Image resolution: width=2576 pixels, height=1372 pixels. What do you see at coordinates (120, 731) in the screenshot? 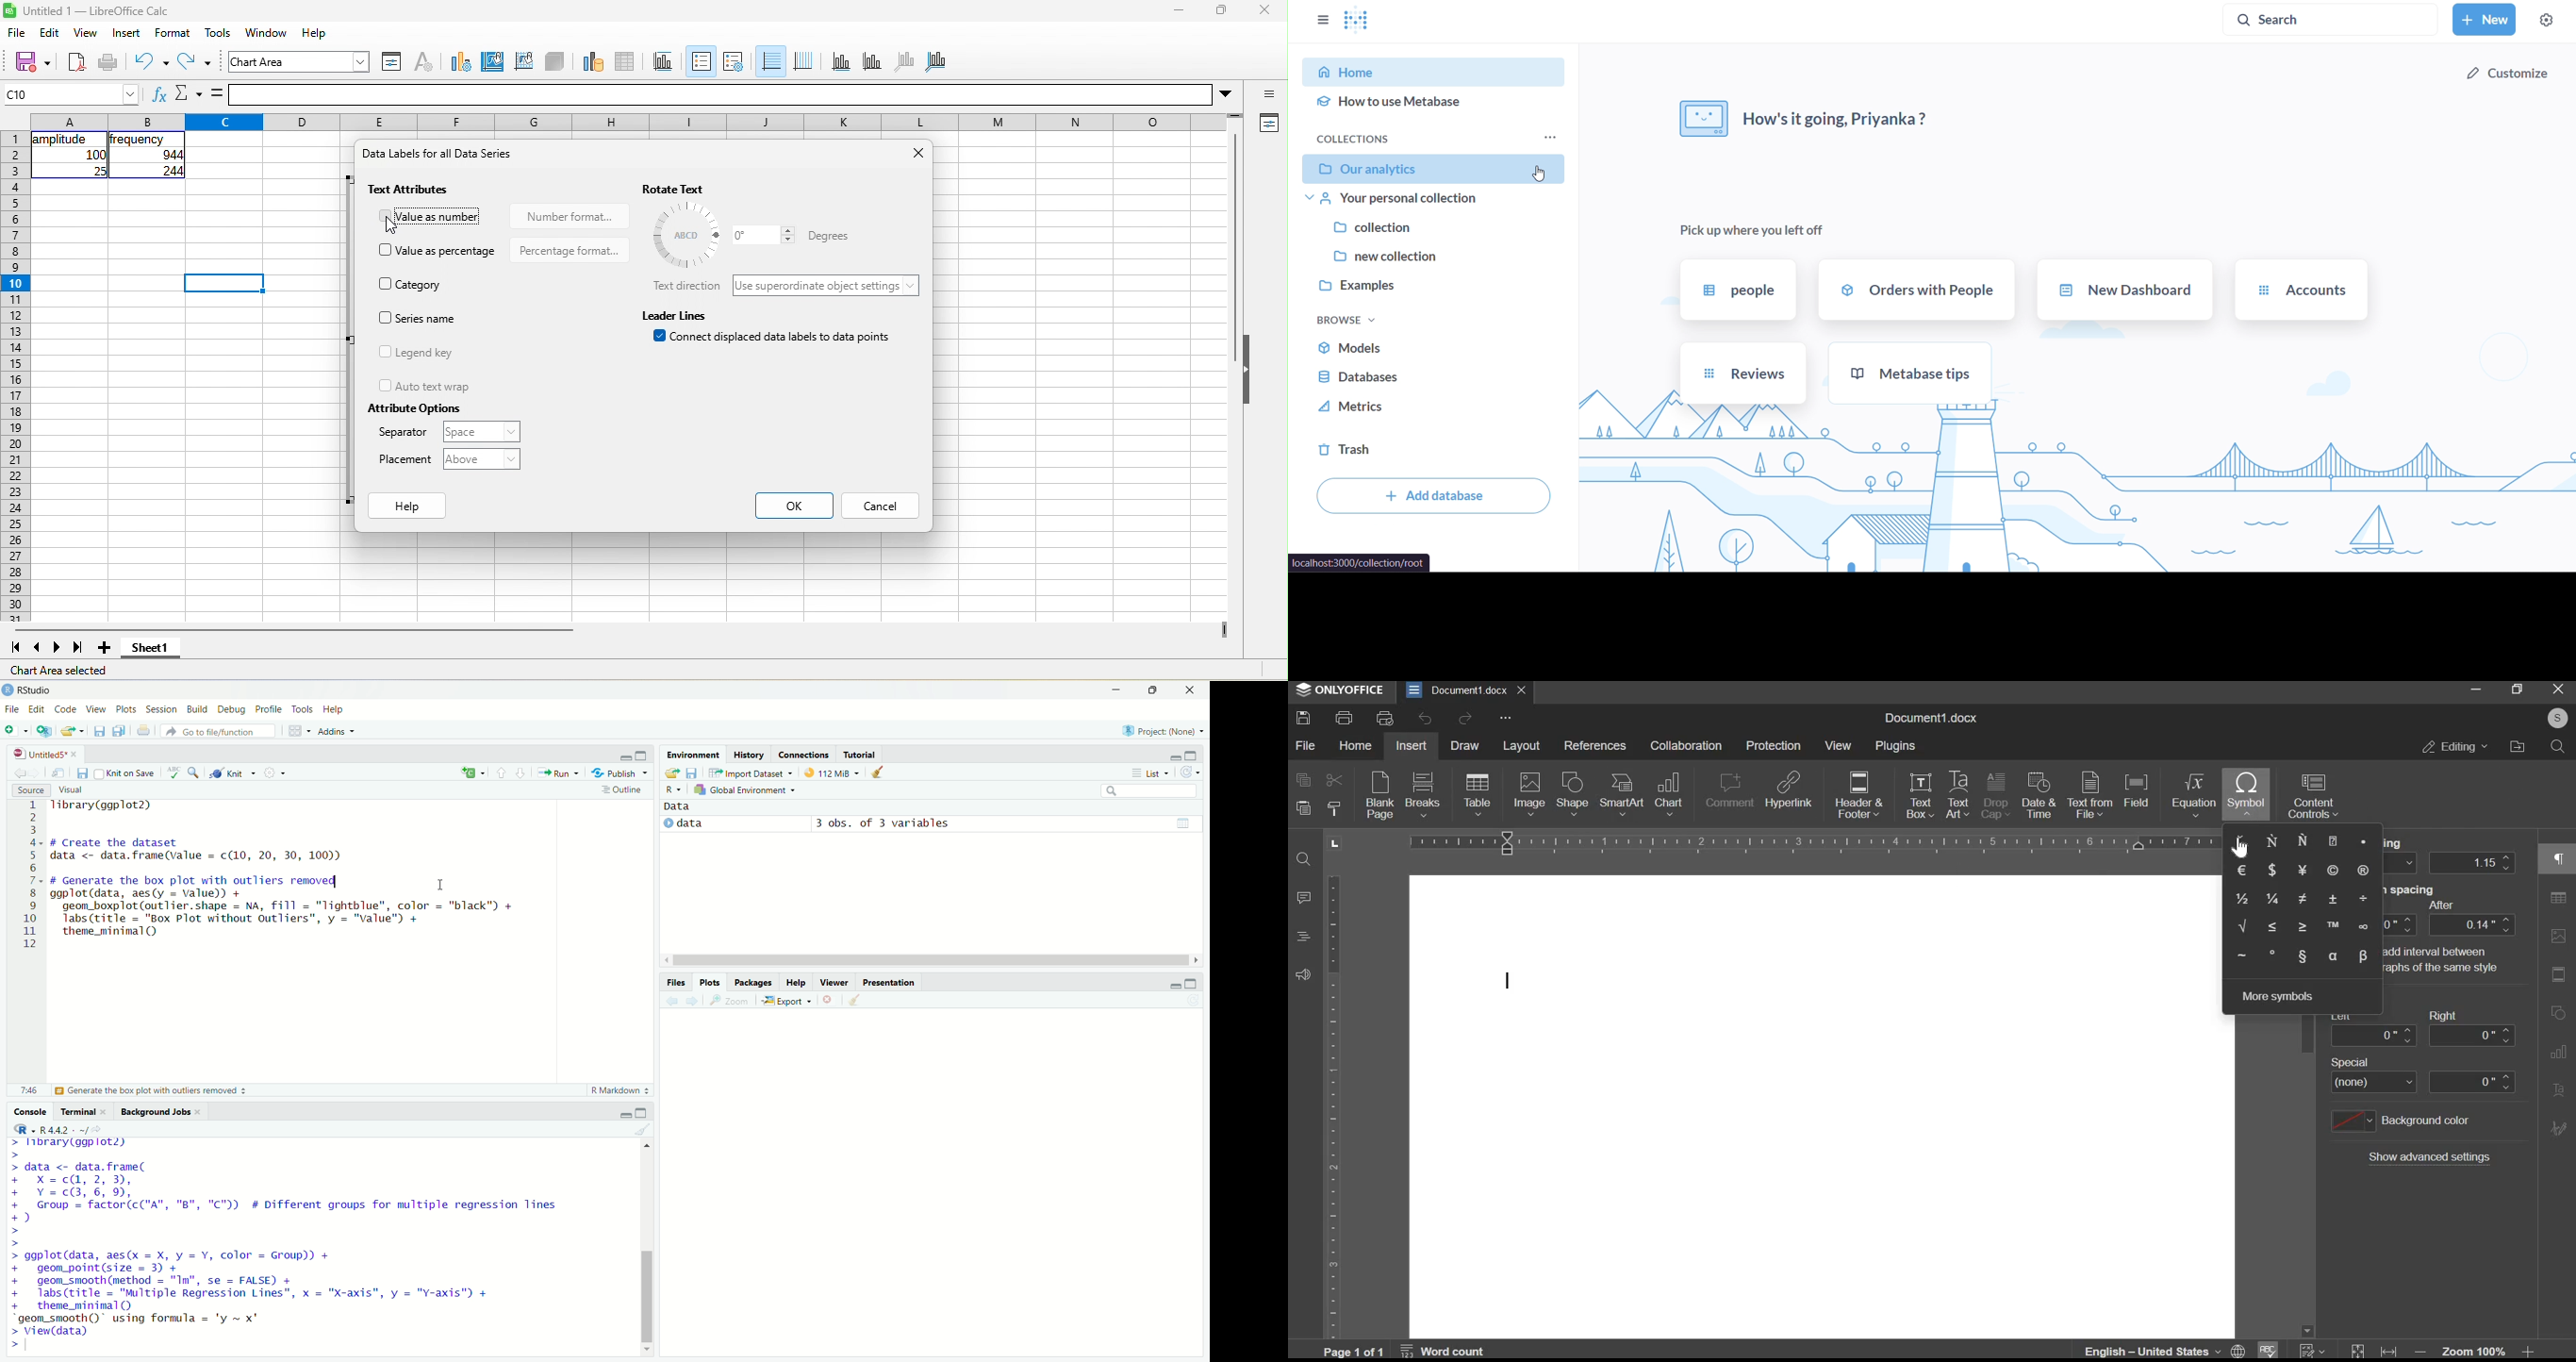
I see `copy` at bounding box center [120, 731].